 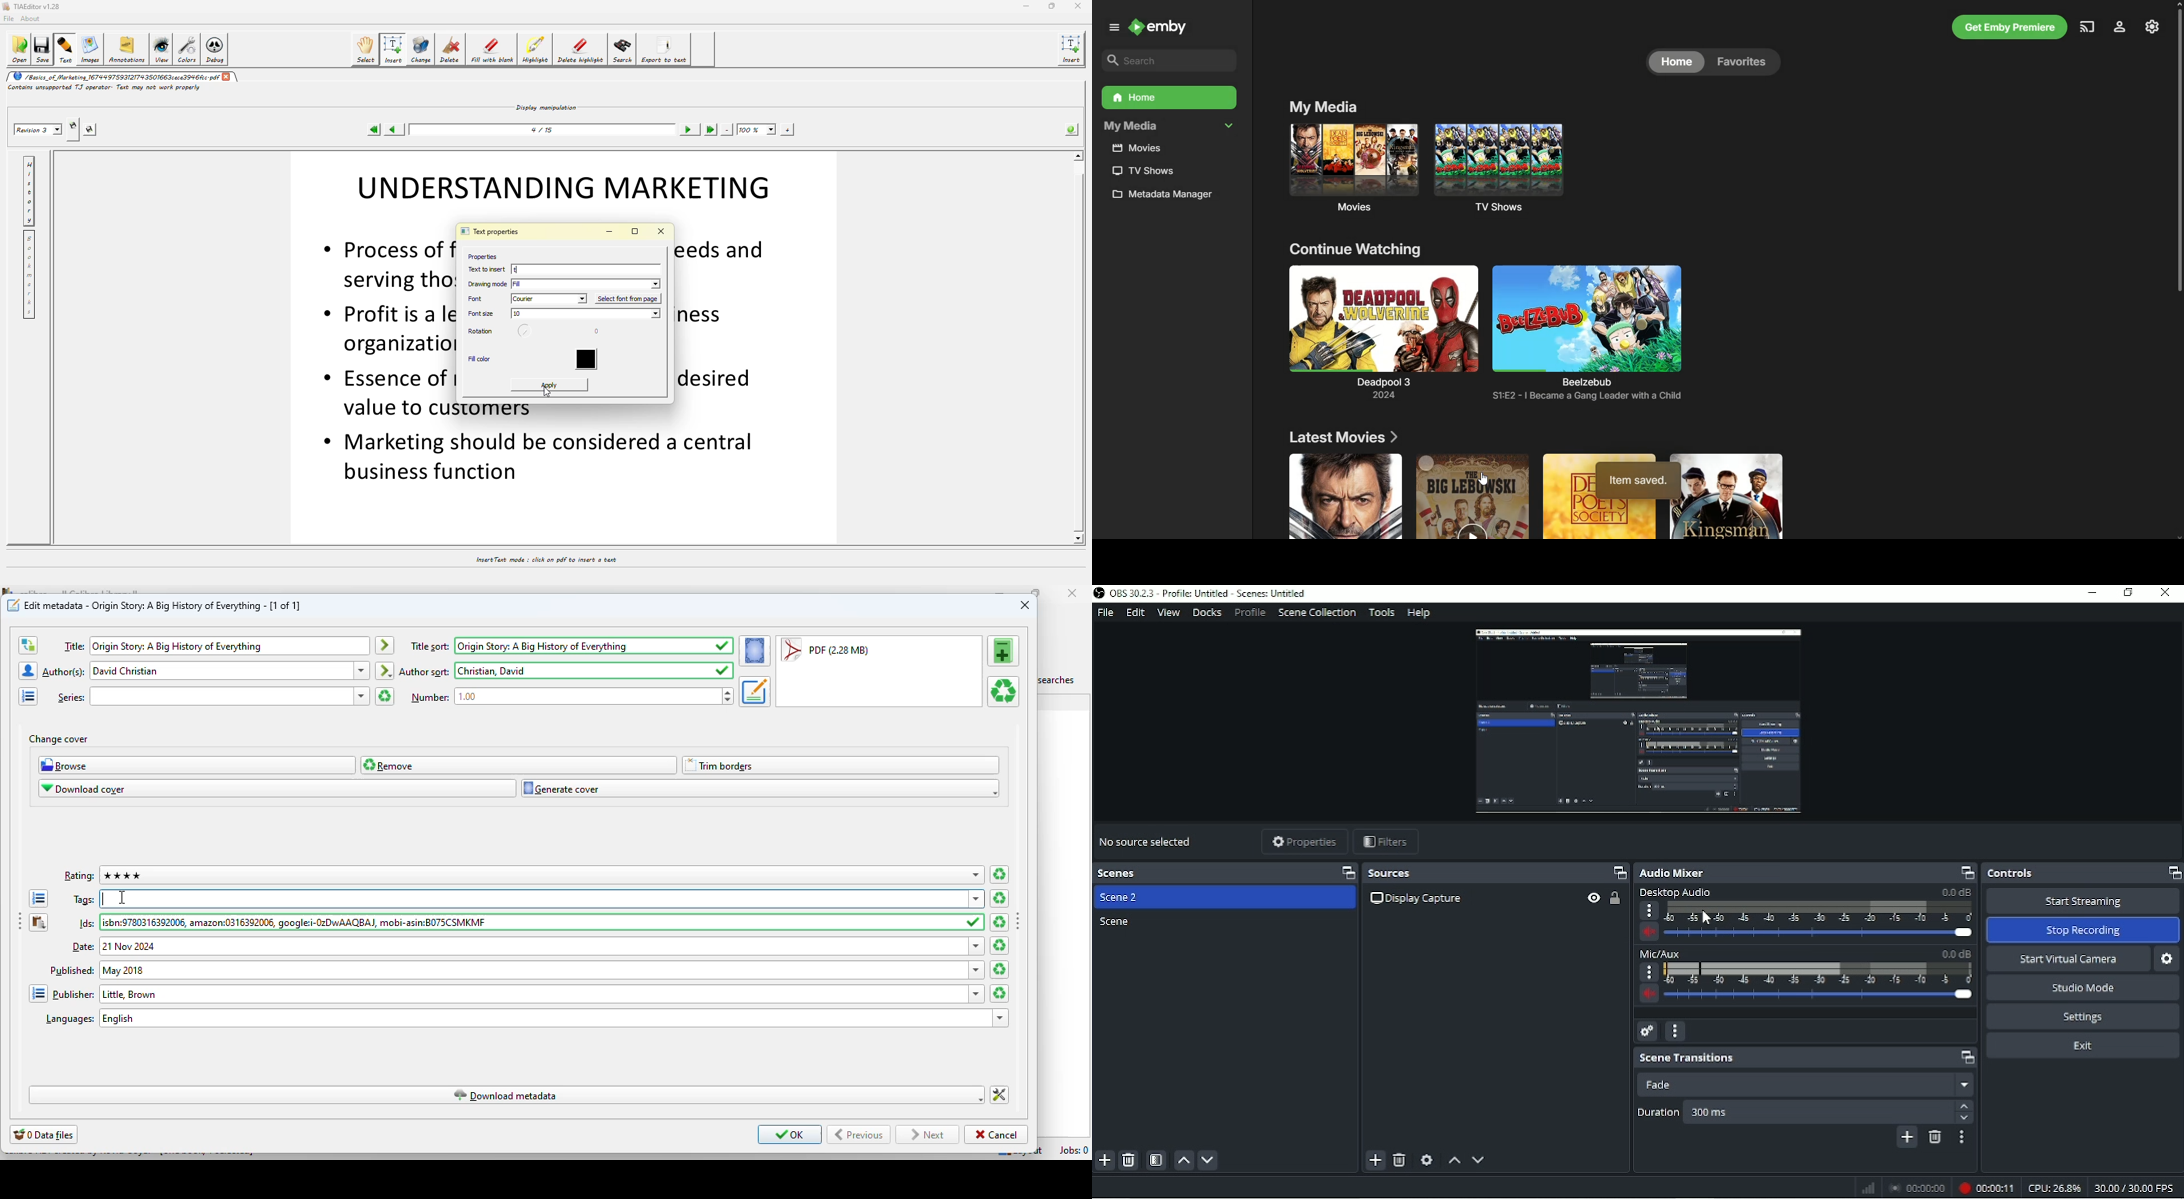 What do you see at coordinates (1209, 1161) in the screenshot?
I see `Move scene down` at bounding box center [1209, 1161].